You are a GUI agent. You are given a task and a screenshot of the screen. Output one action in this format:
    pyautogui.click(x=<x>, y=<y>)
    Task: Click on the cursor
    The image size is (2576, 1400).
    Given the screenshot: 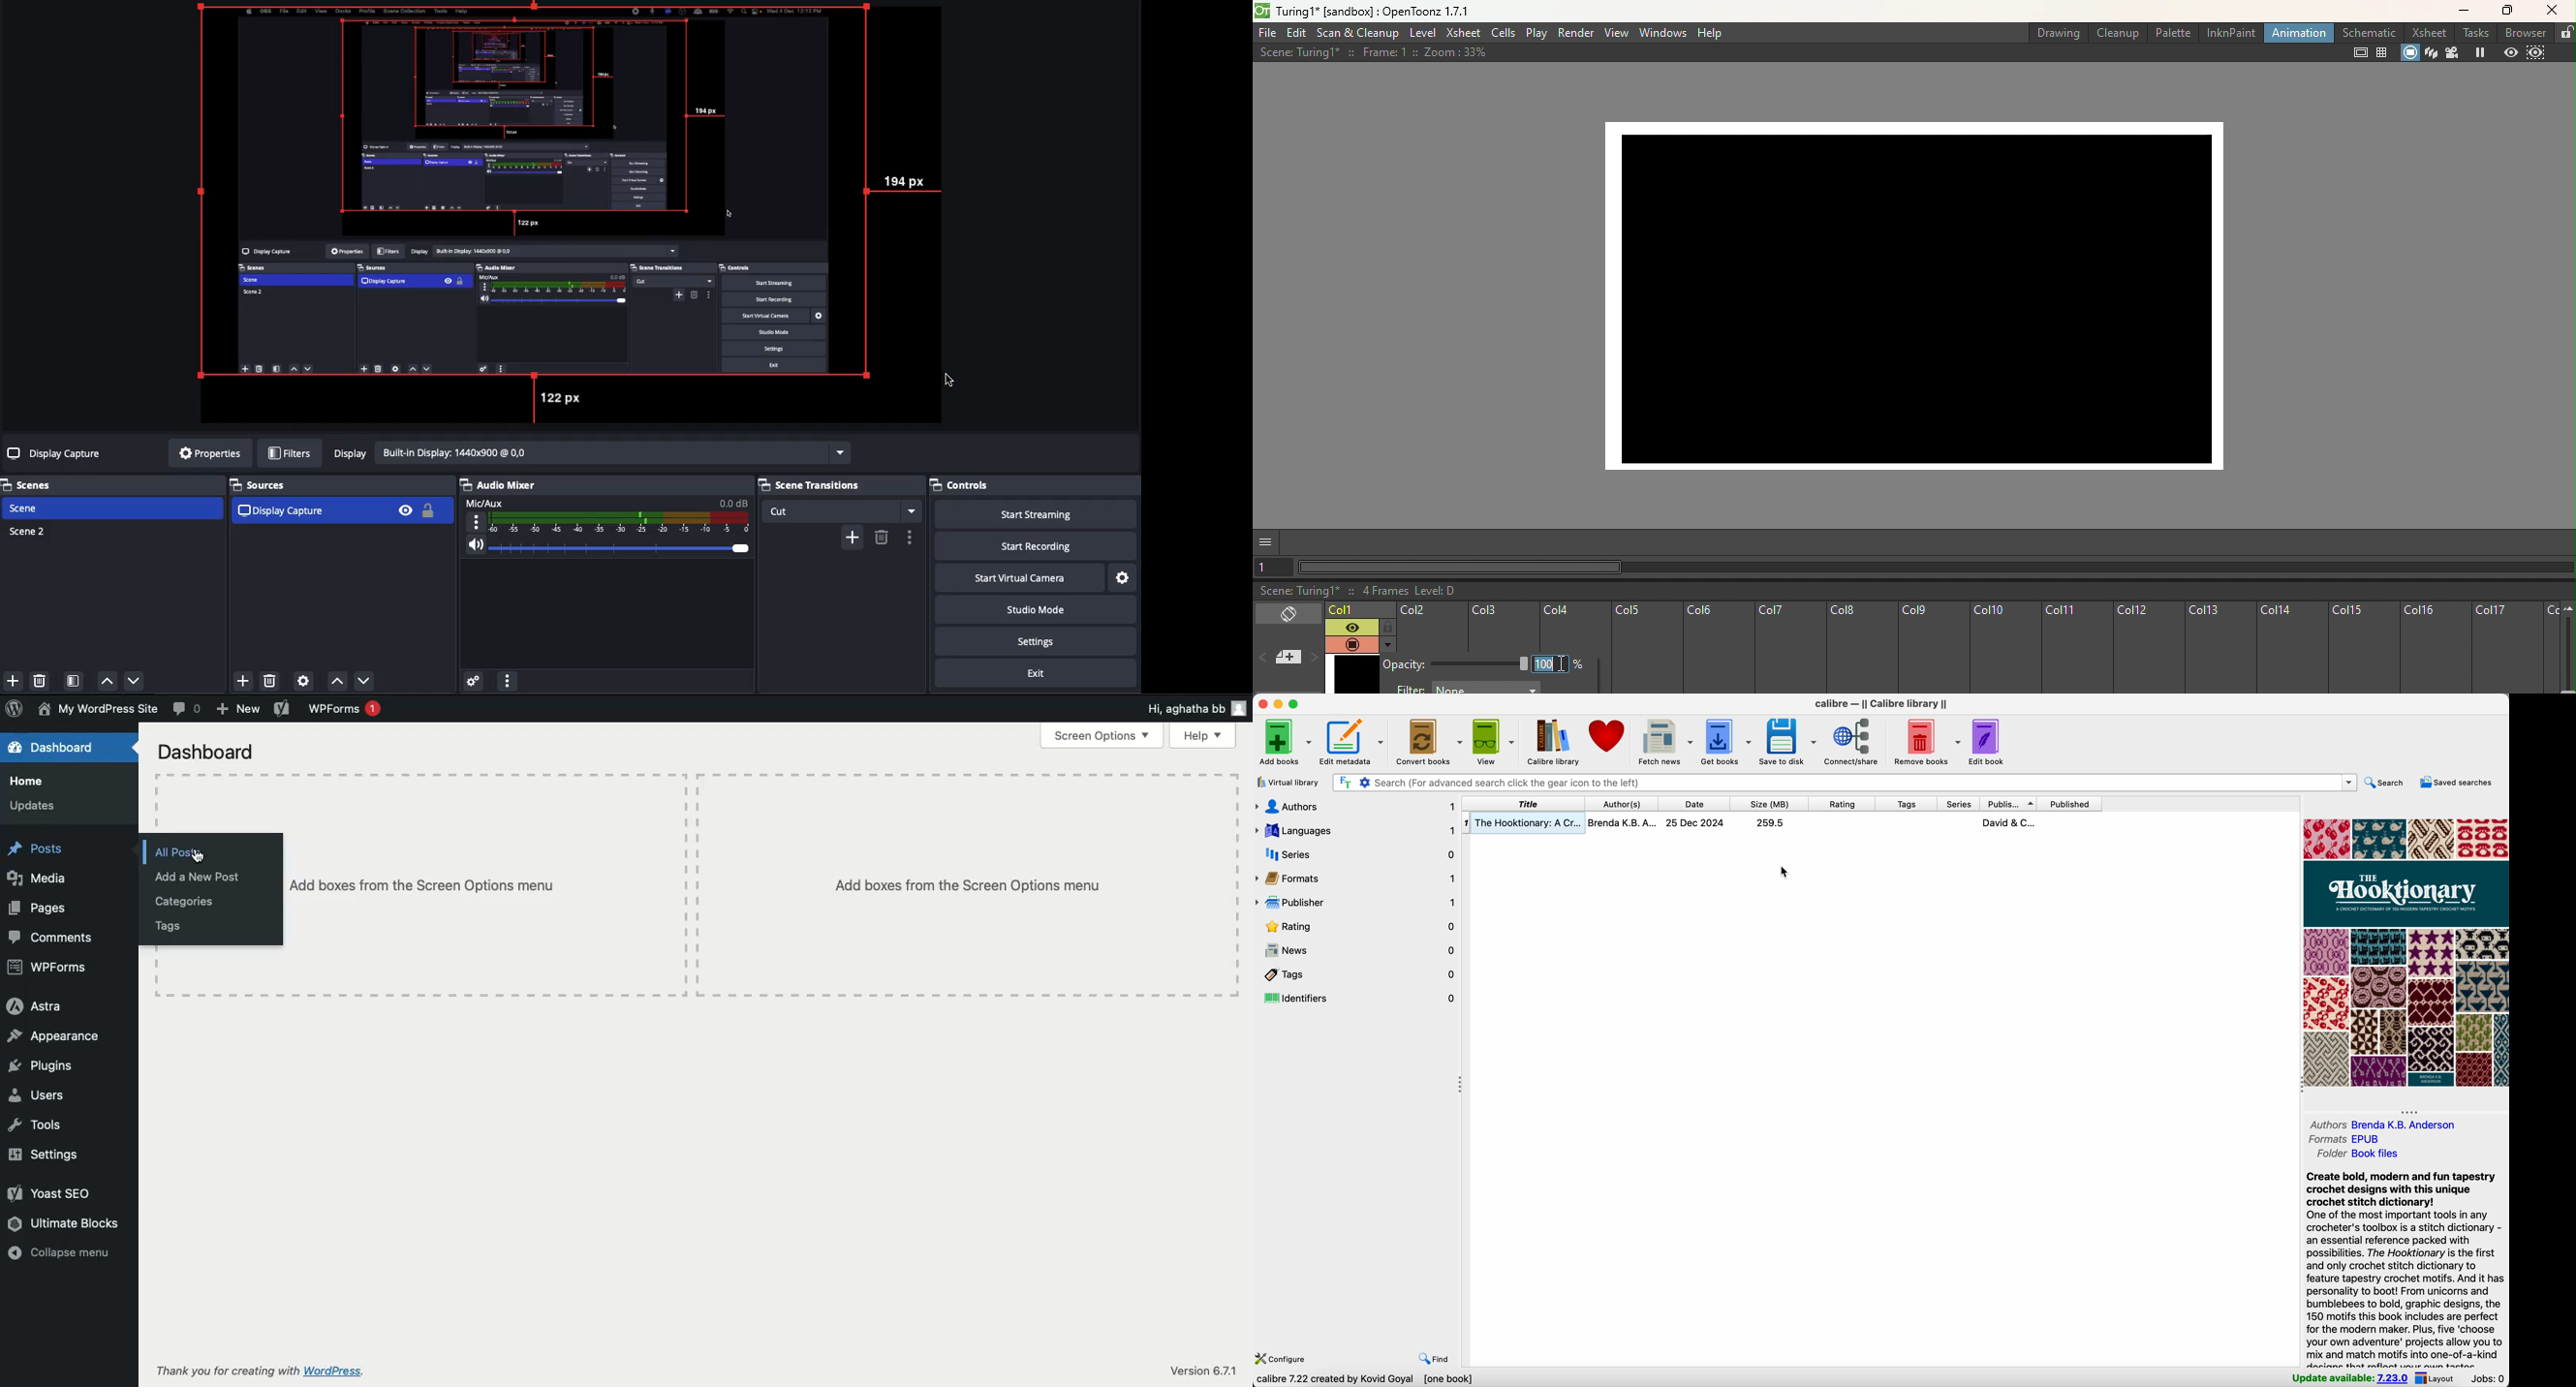 What is the action you would take?
    pyautogui.click(x=1786, y=874)
    